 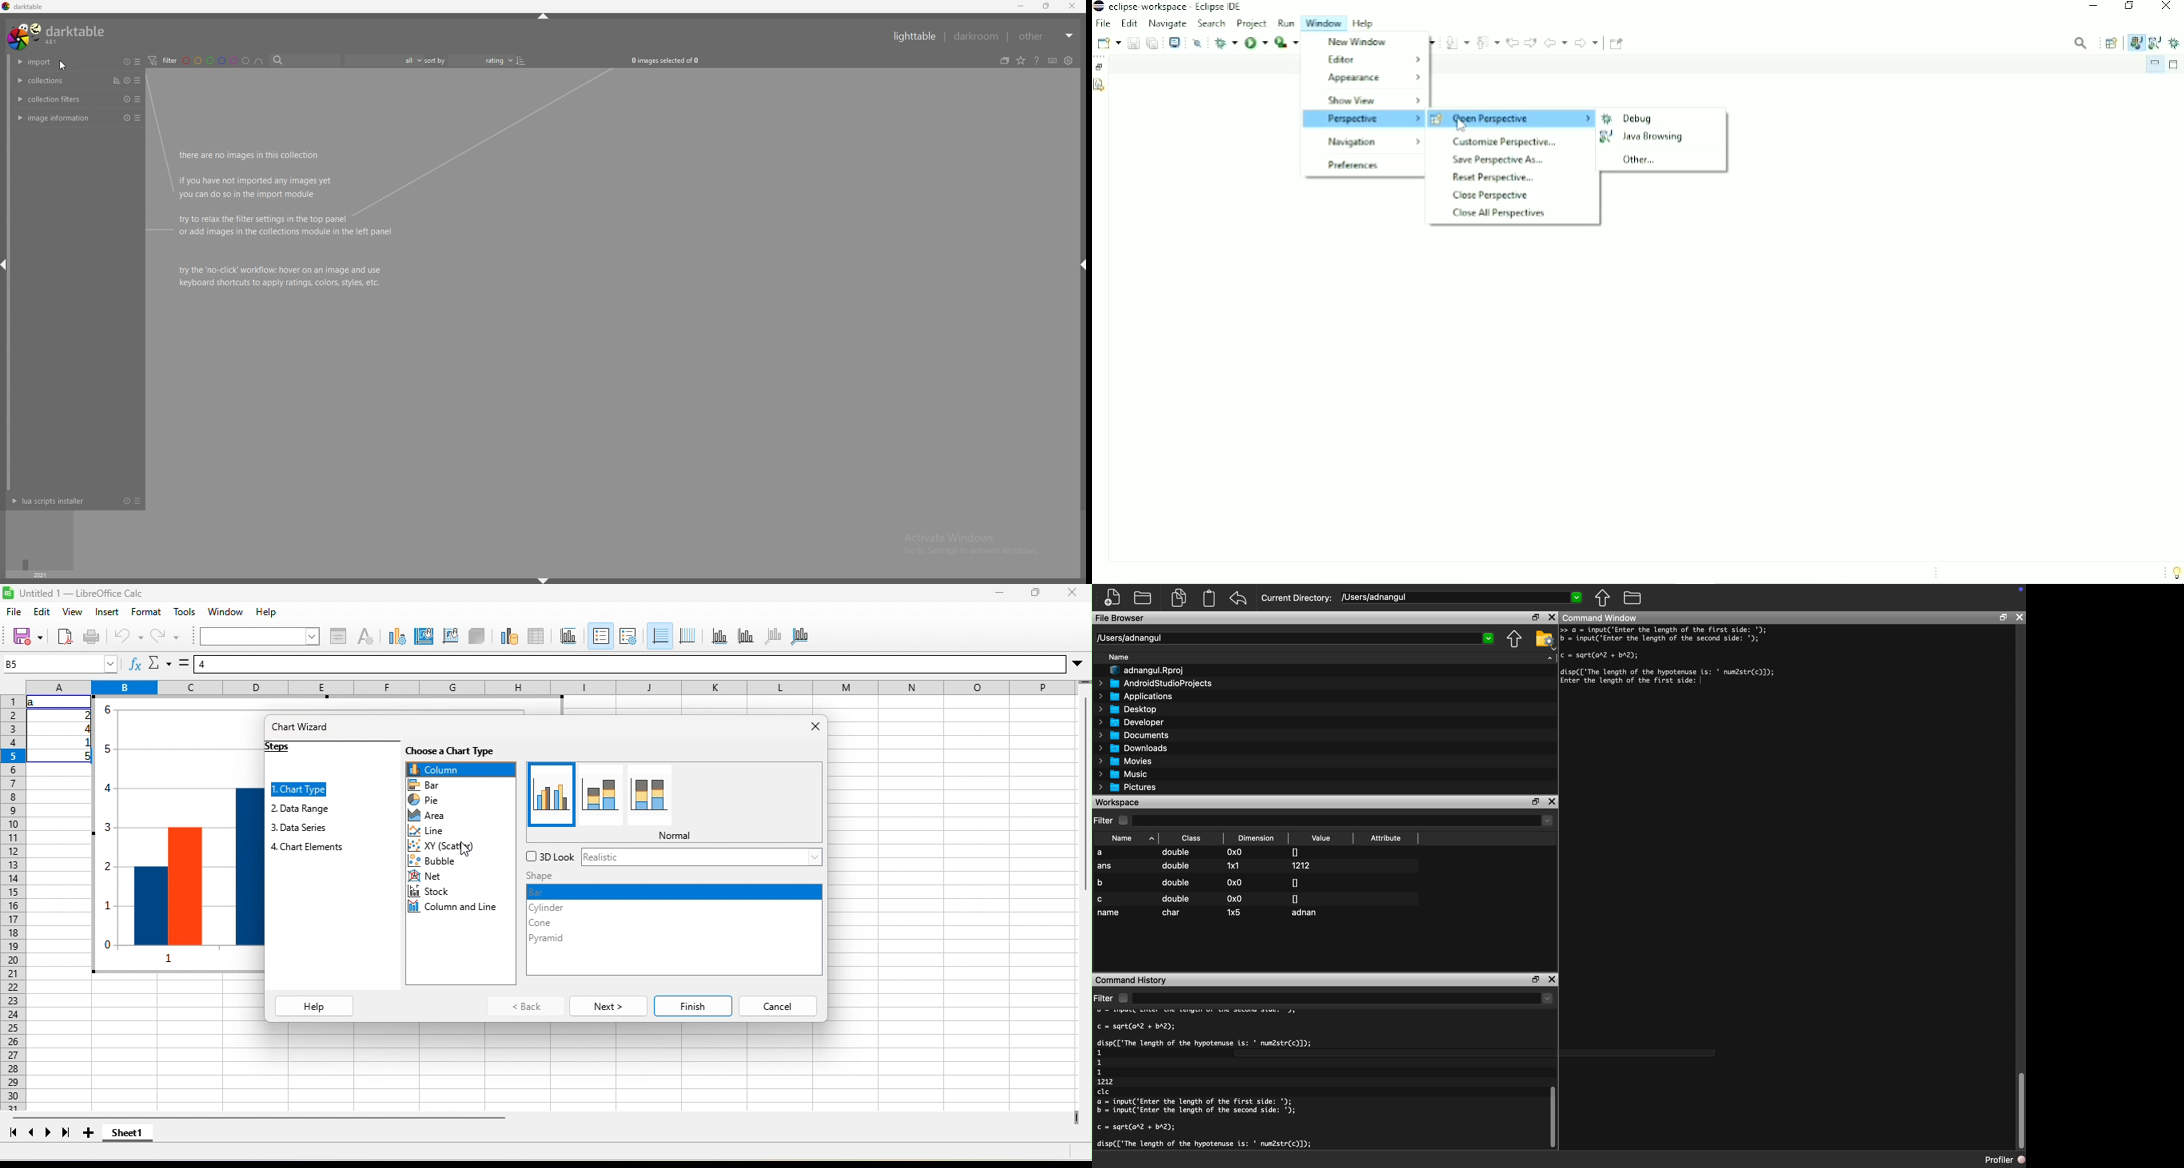 What do you see at coordinates (126, 99) in the screenshot?
I see `reset` at bounding box center [126, 99].